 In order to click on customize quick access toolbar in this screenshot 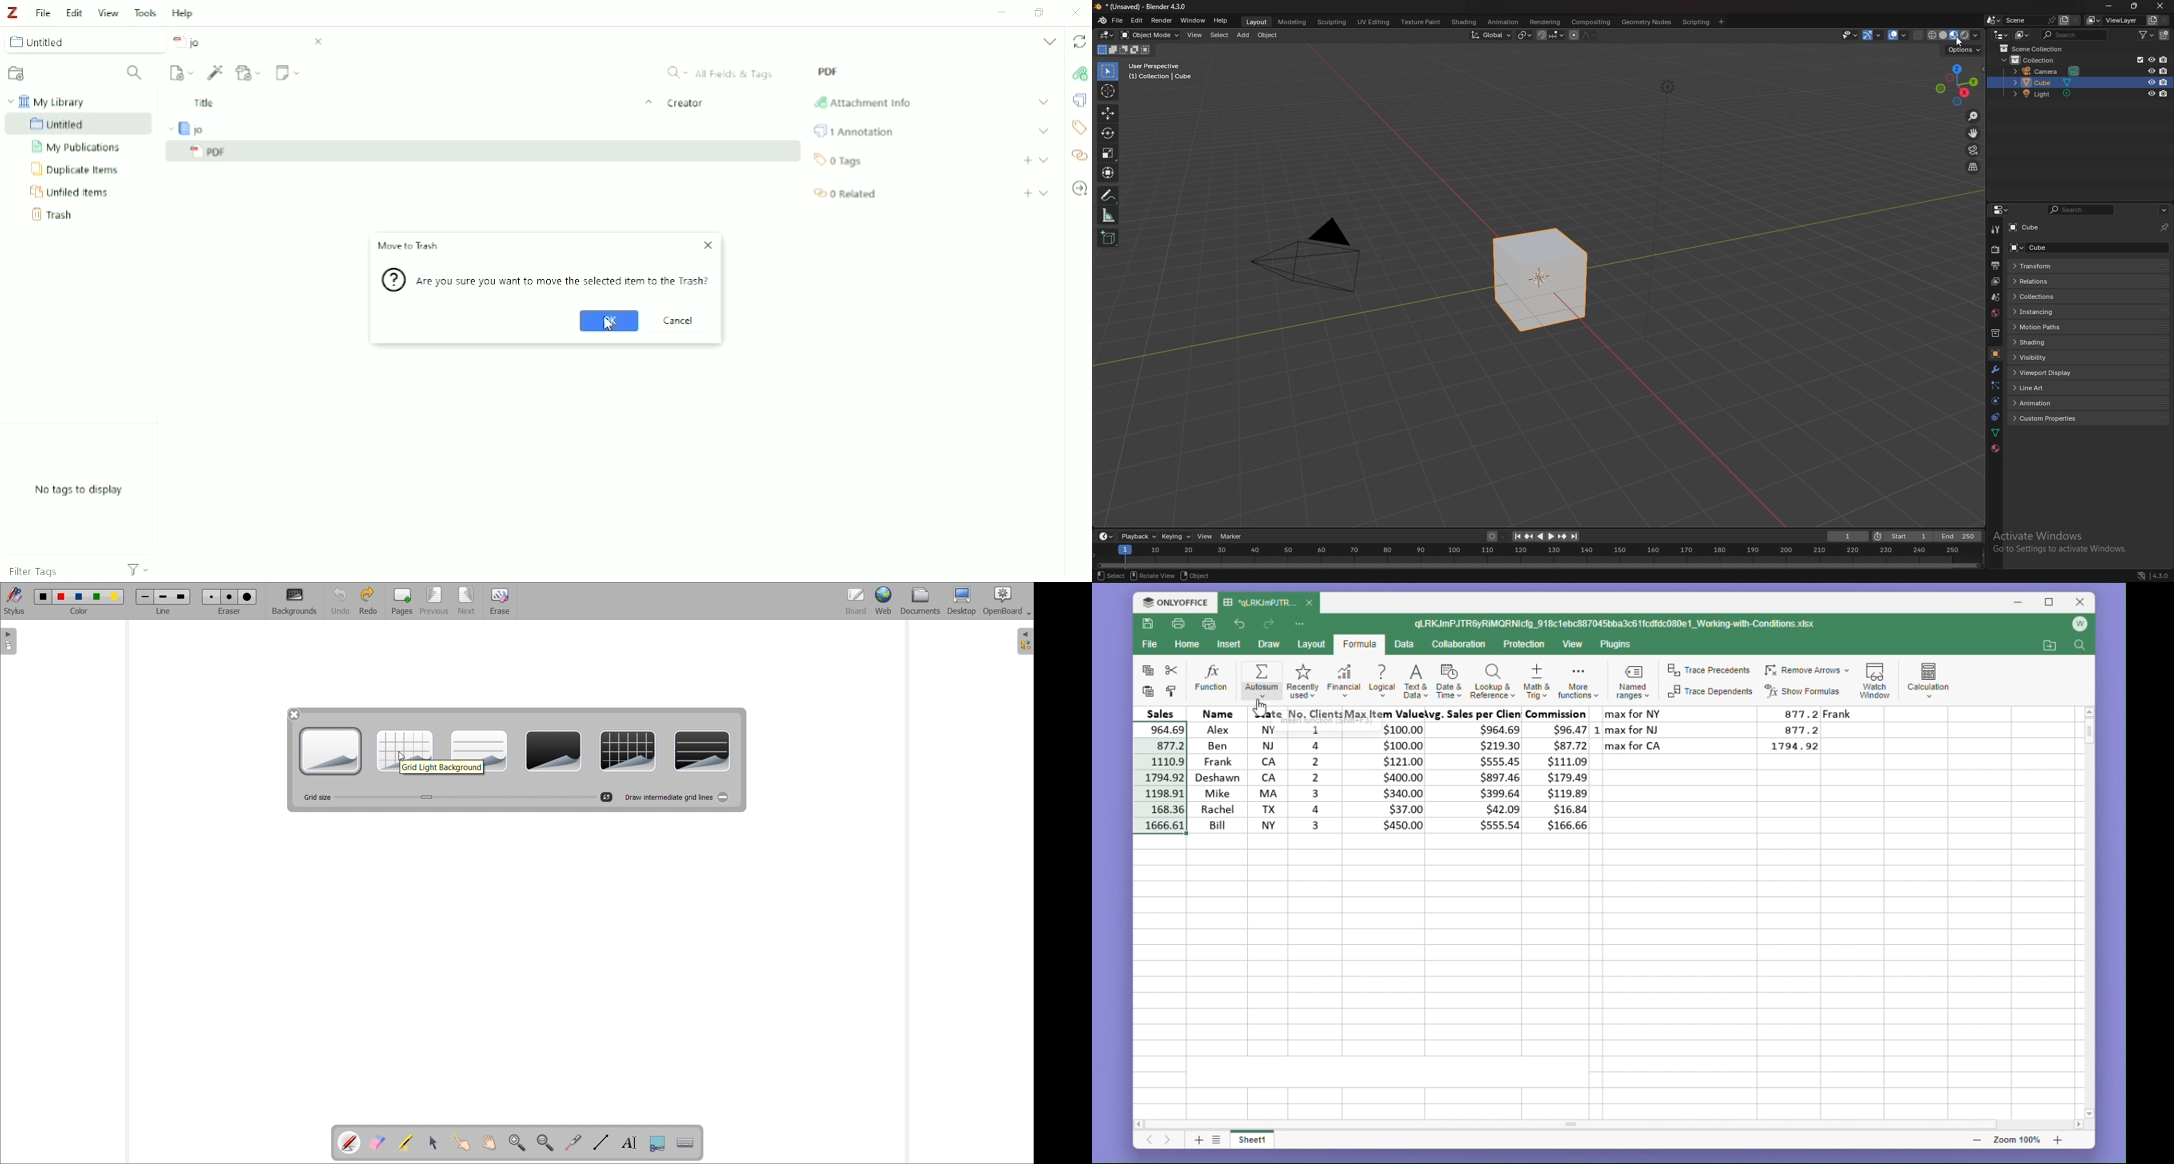, I will do `click(1305, 623)`.